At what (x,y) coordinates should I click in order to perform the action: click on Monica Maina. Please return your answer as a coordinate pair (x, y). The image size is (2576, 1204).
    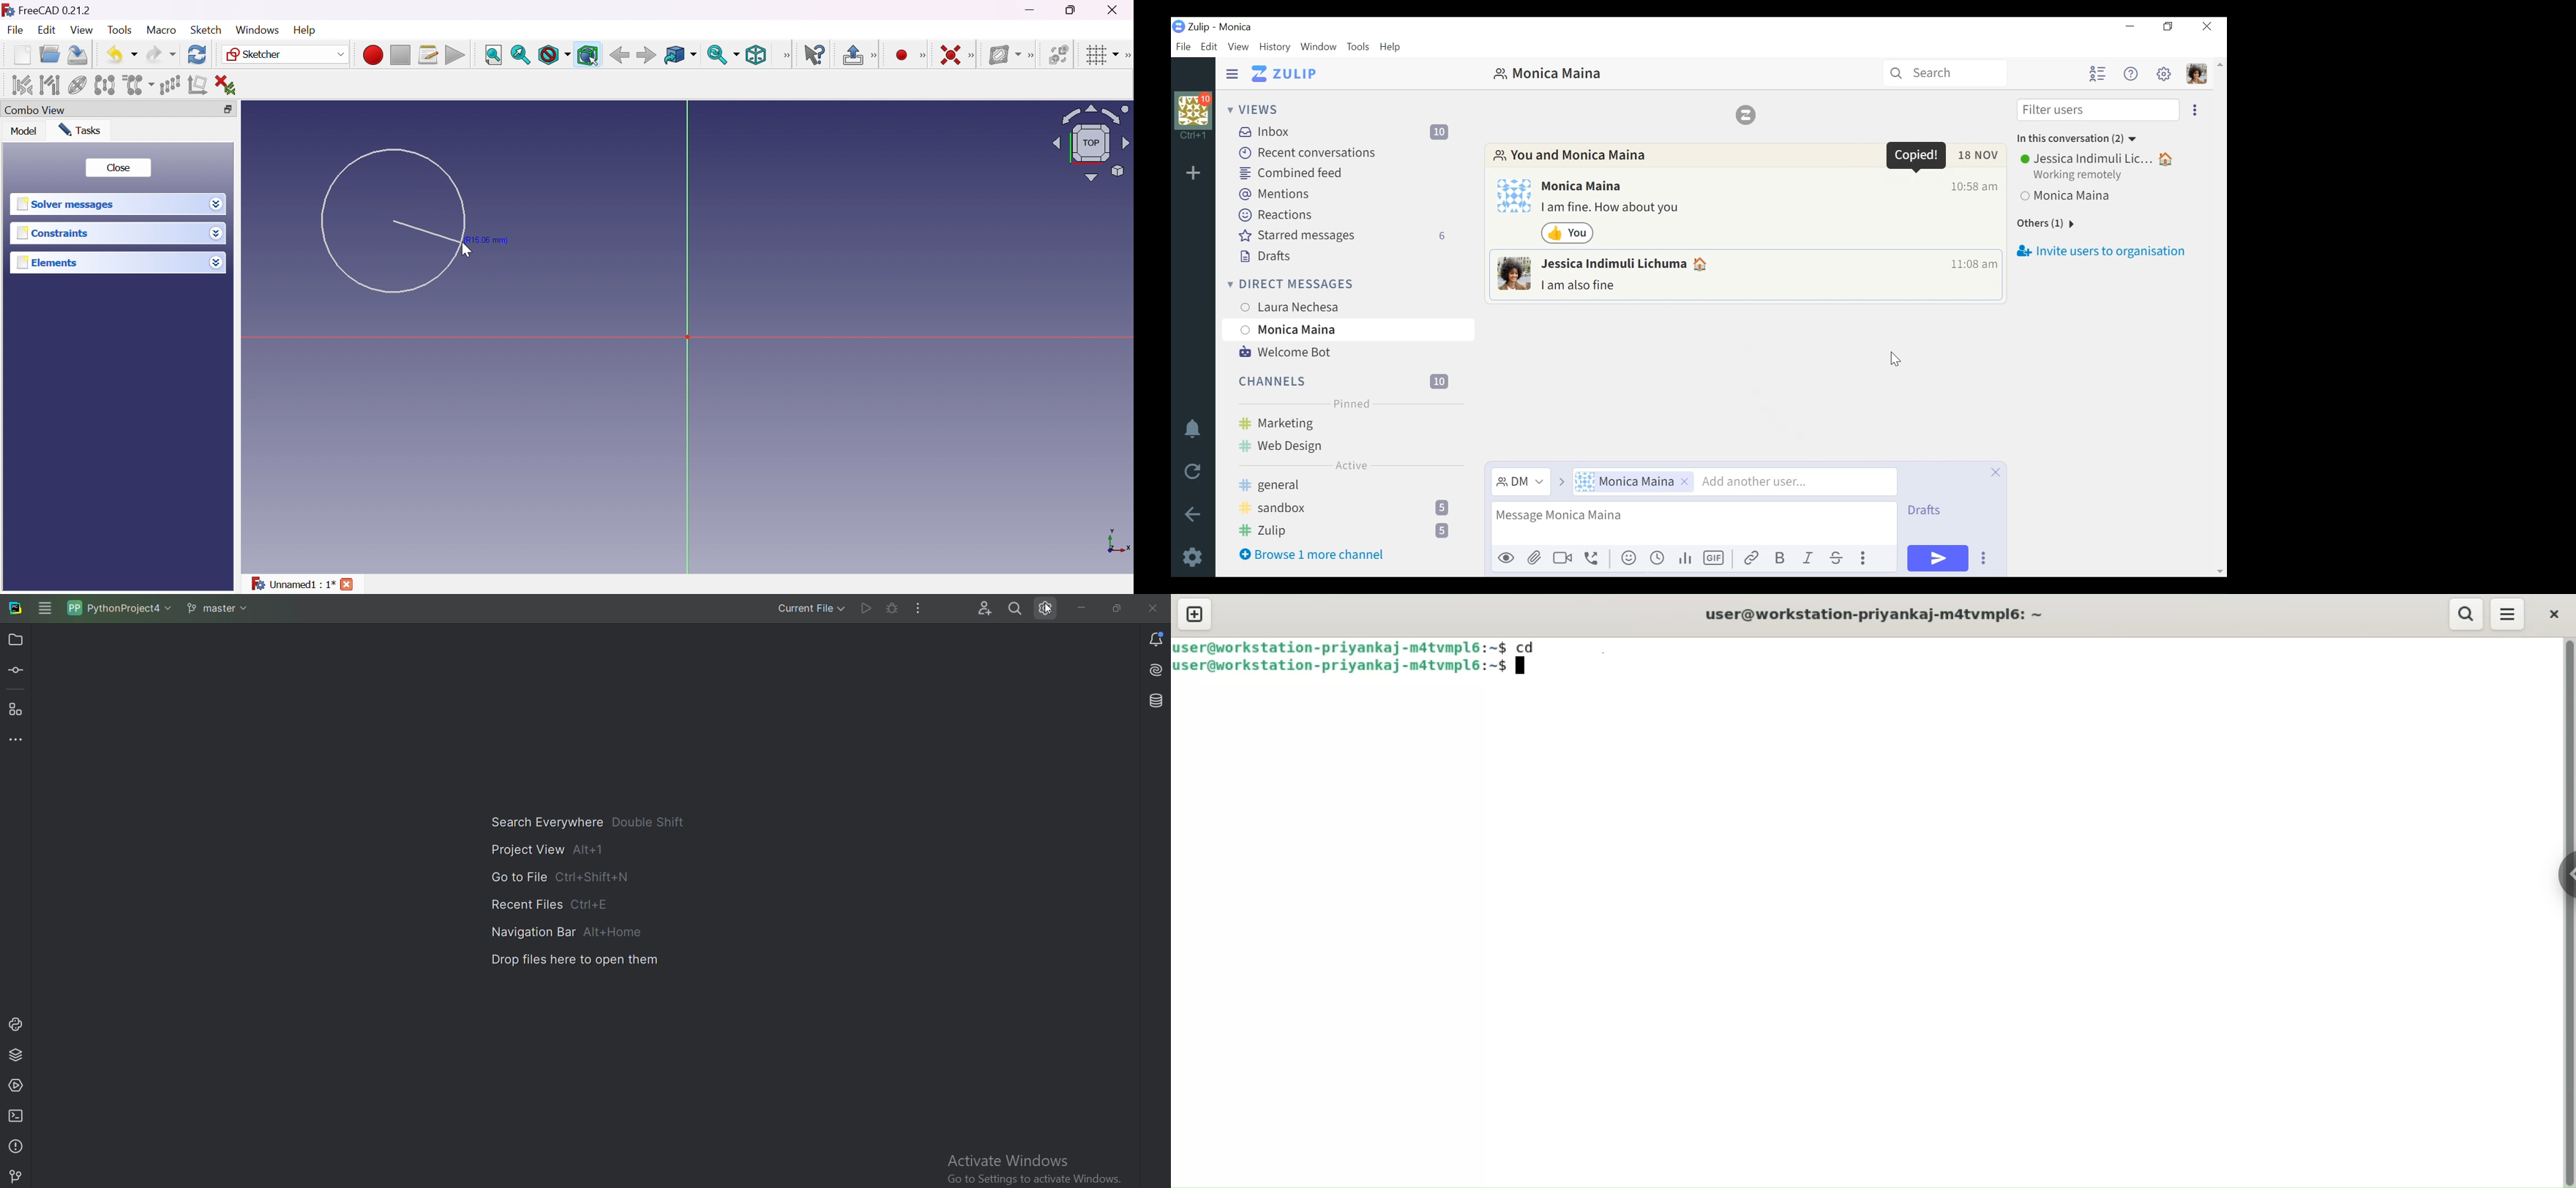
    Looking at the image, I should click on (1346, 329).